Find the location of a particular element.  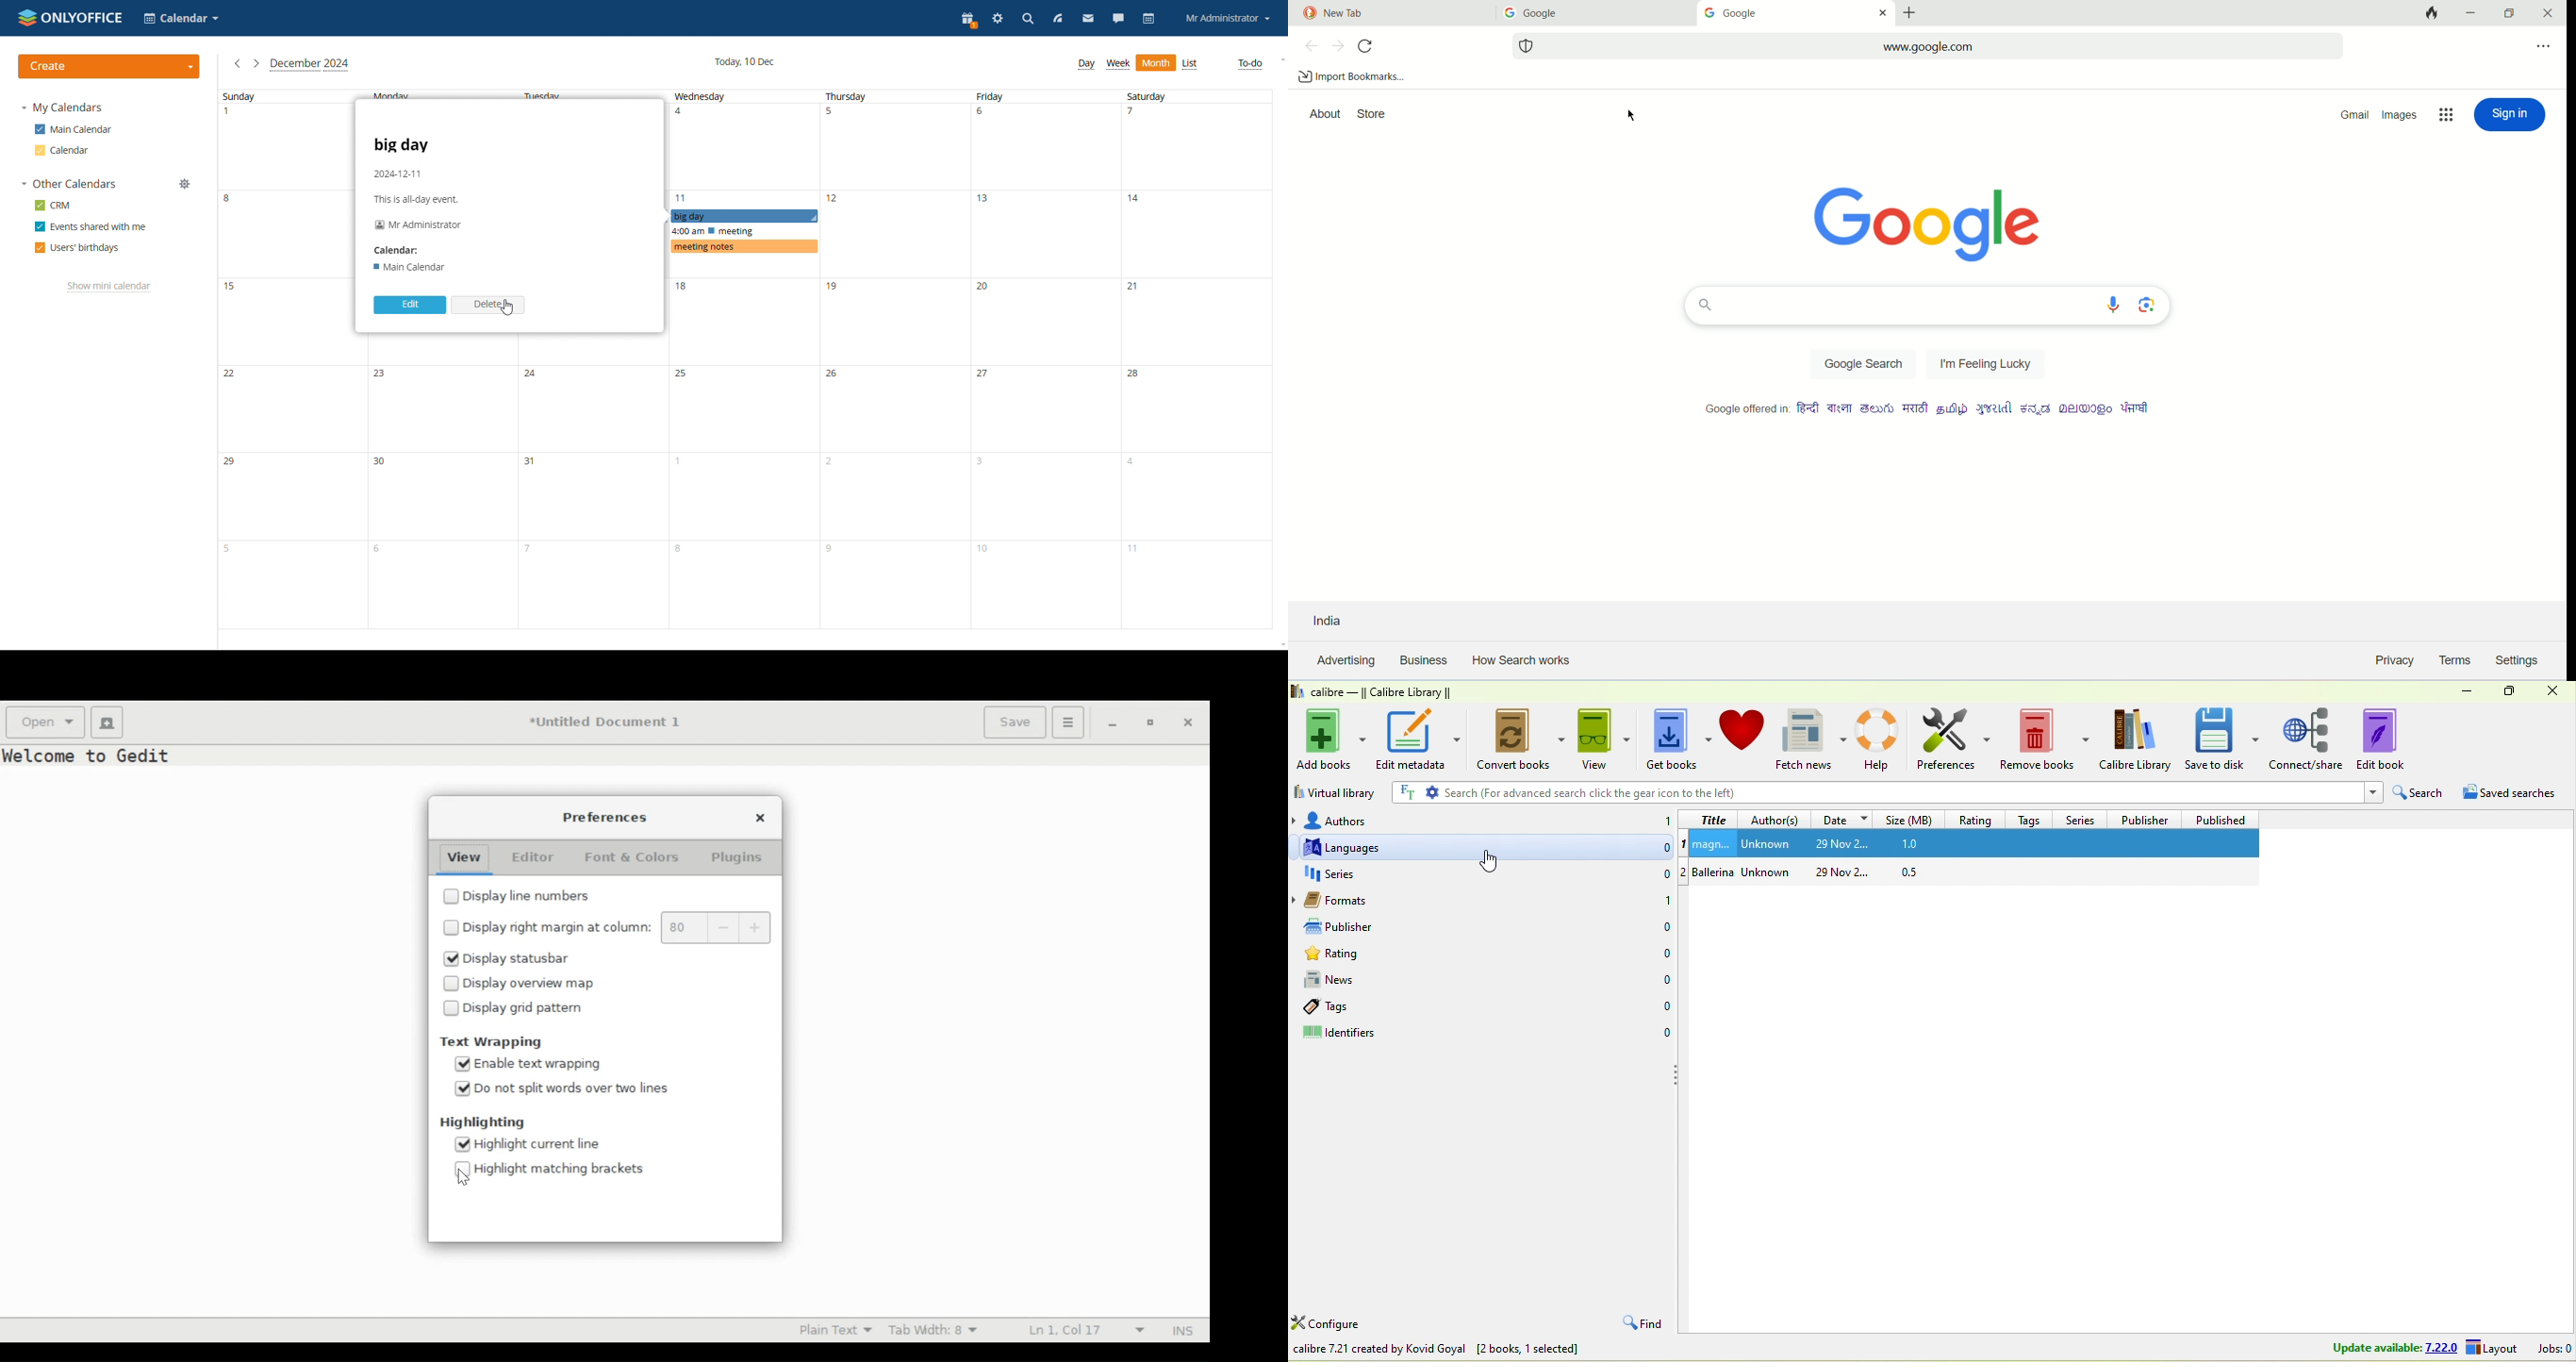

2 is located at coordinates (1686, 875).